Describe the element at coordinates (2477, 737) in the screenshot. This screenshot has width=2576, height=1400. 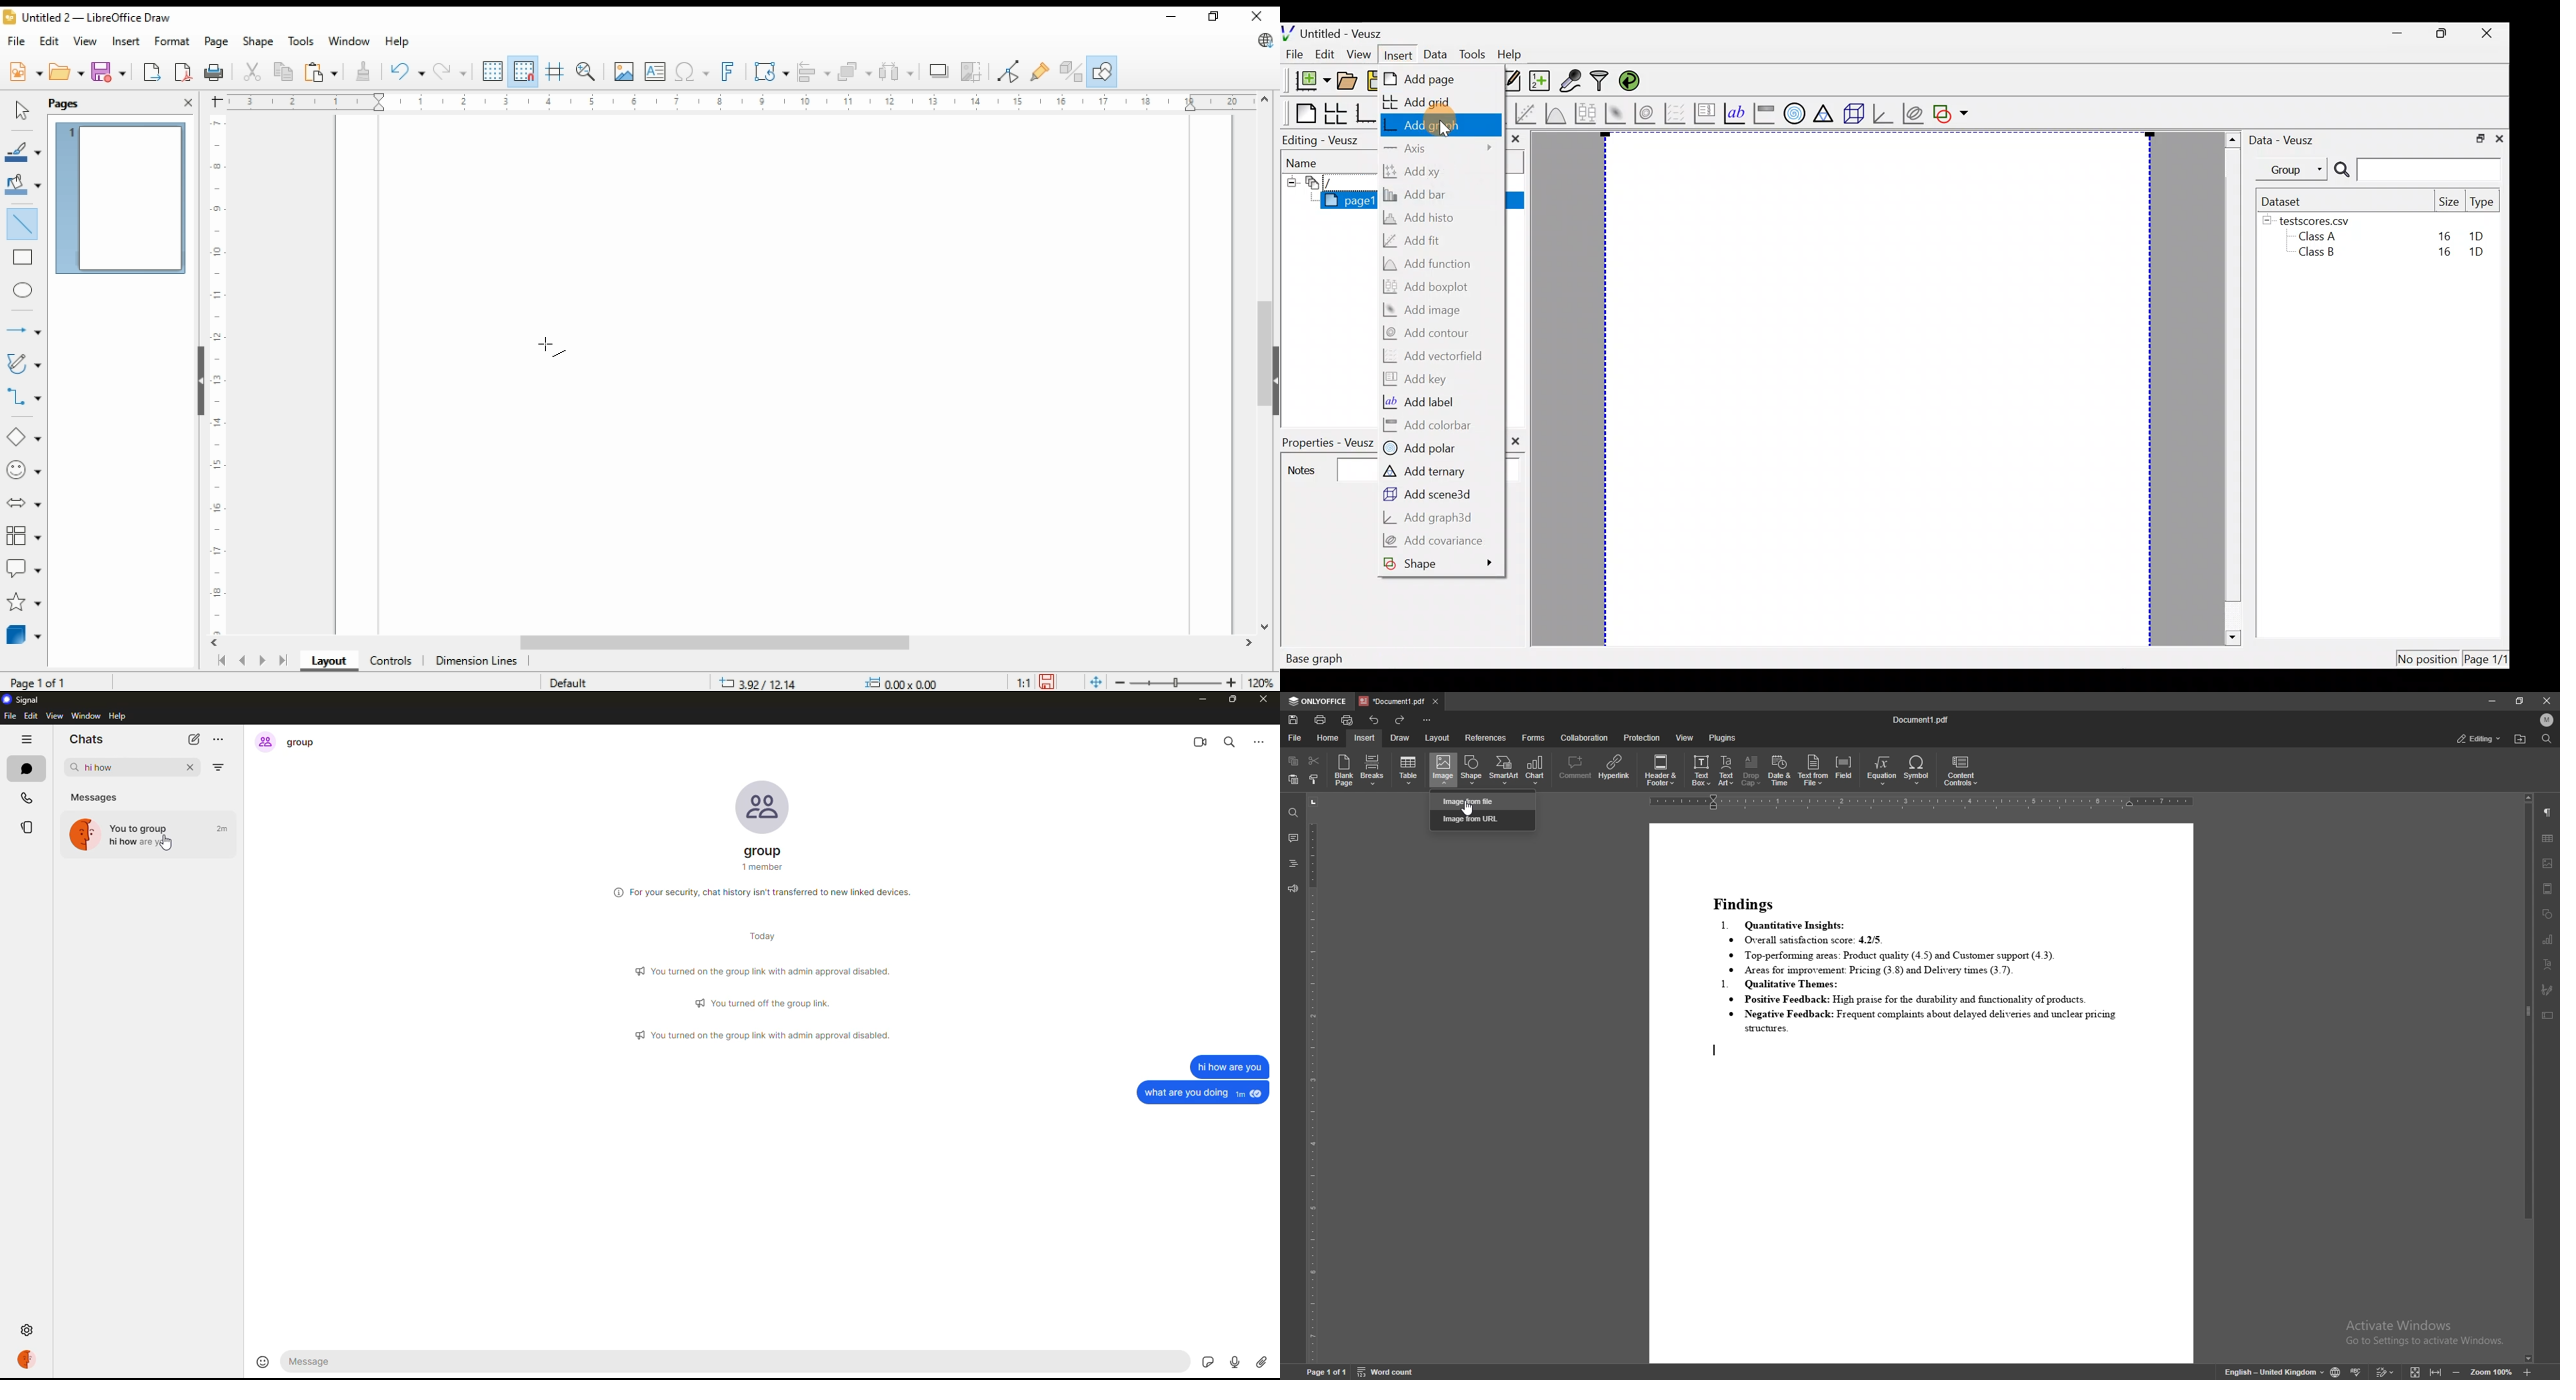
I see `status` at that location.